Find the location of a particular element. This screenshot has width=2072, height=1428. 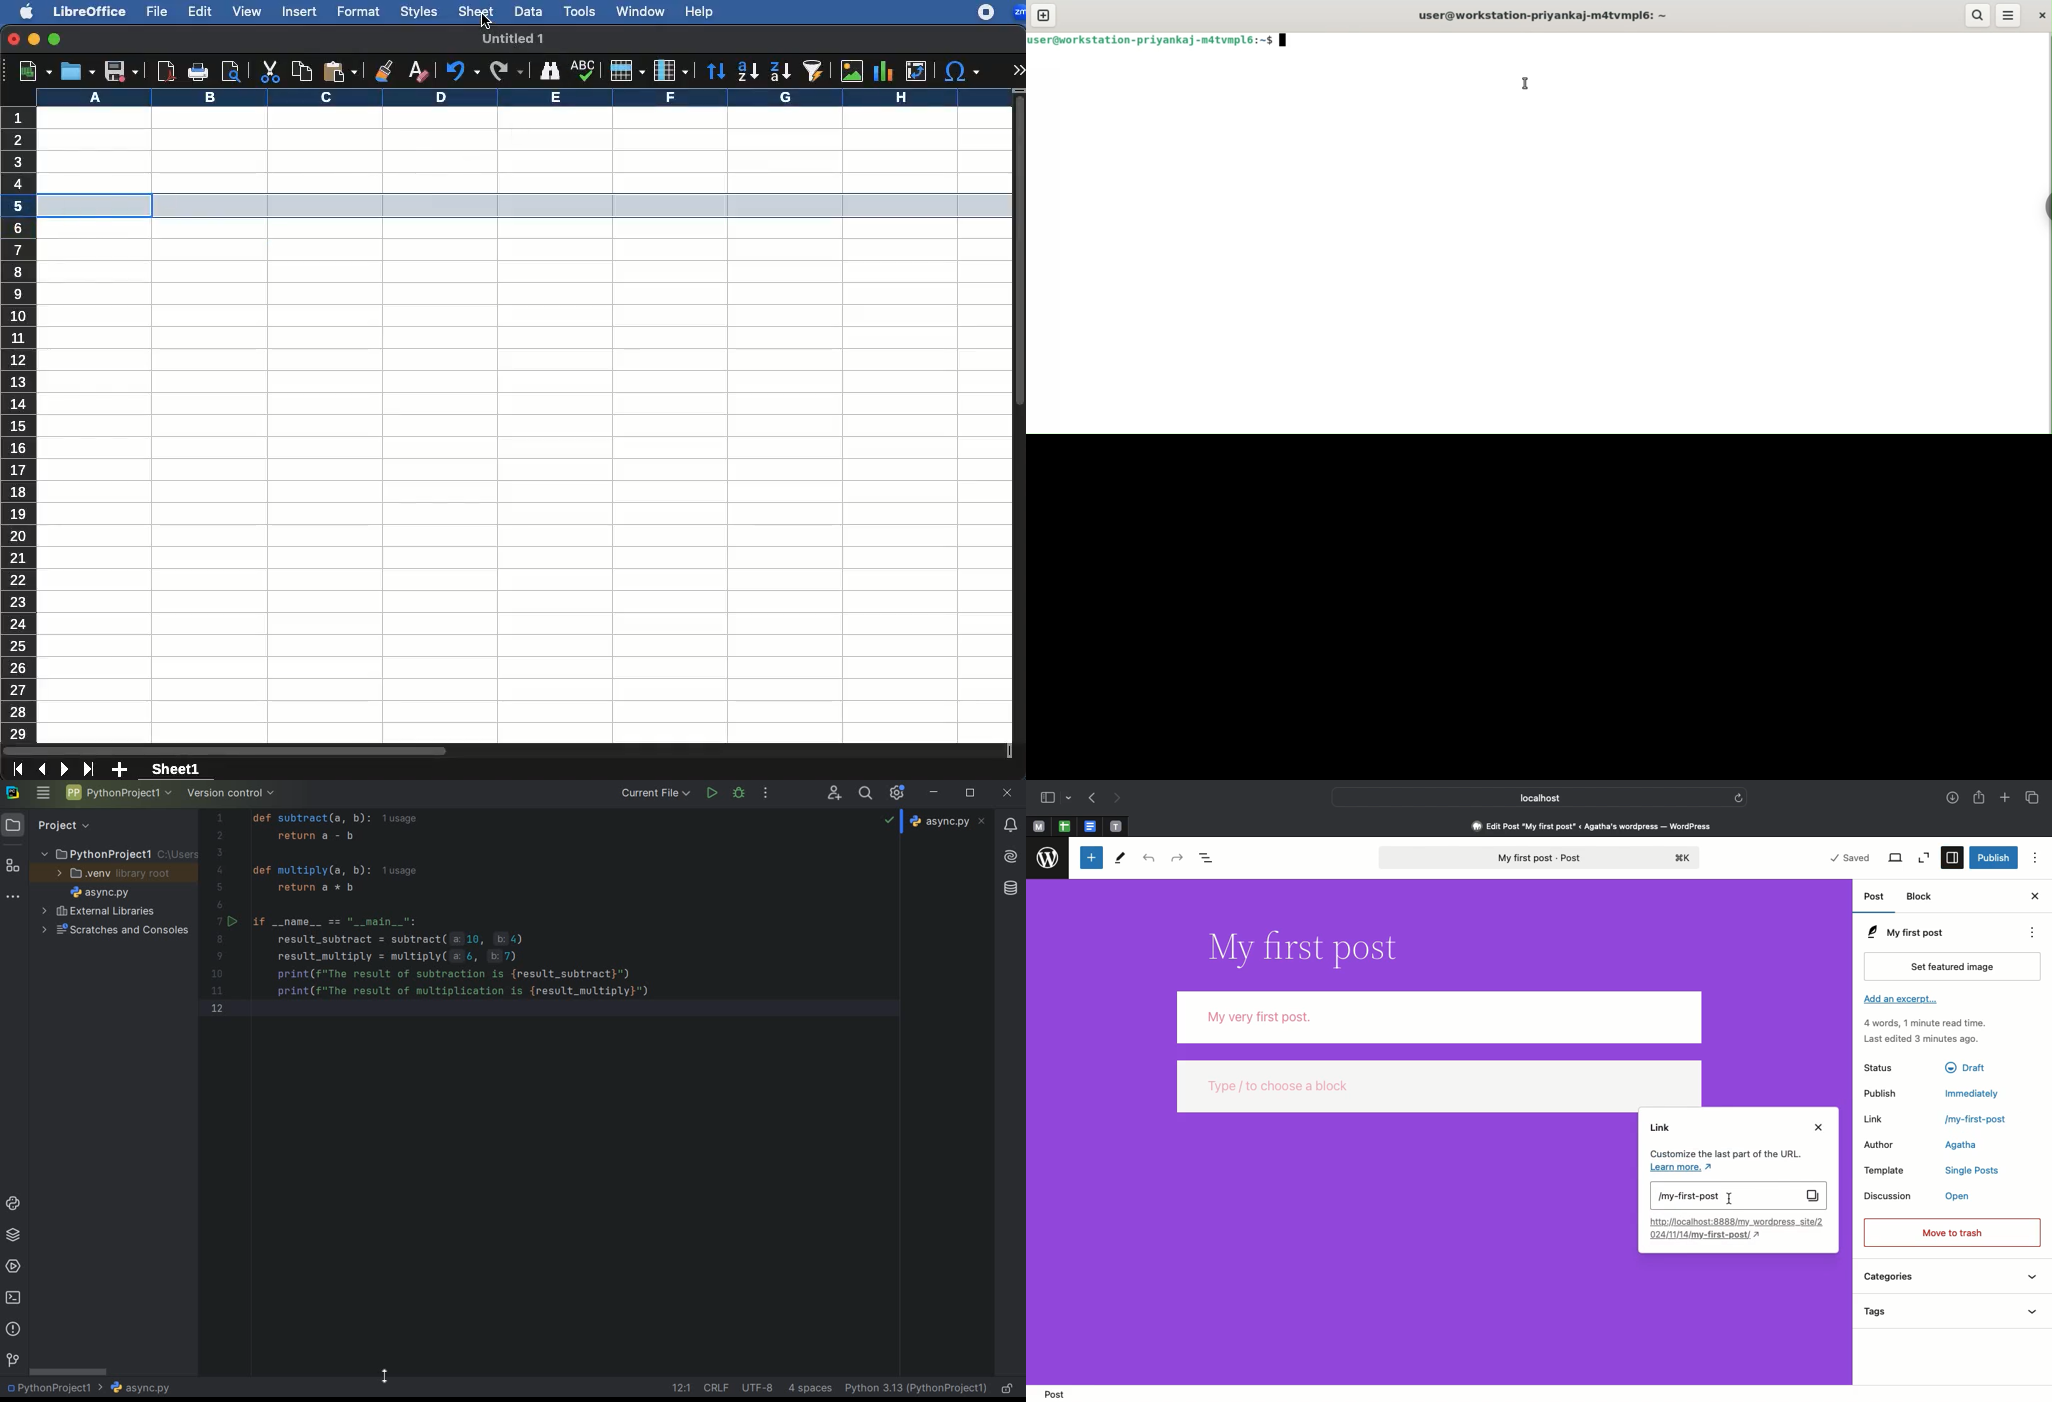

clone formatting is located at coordinates (383, 69).